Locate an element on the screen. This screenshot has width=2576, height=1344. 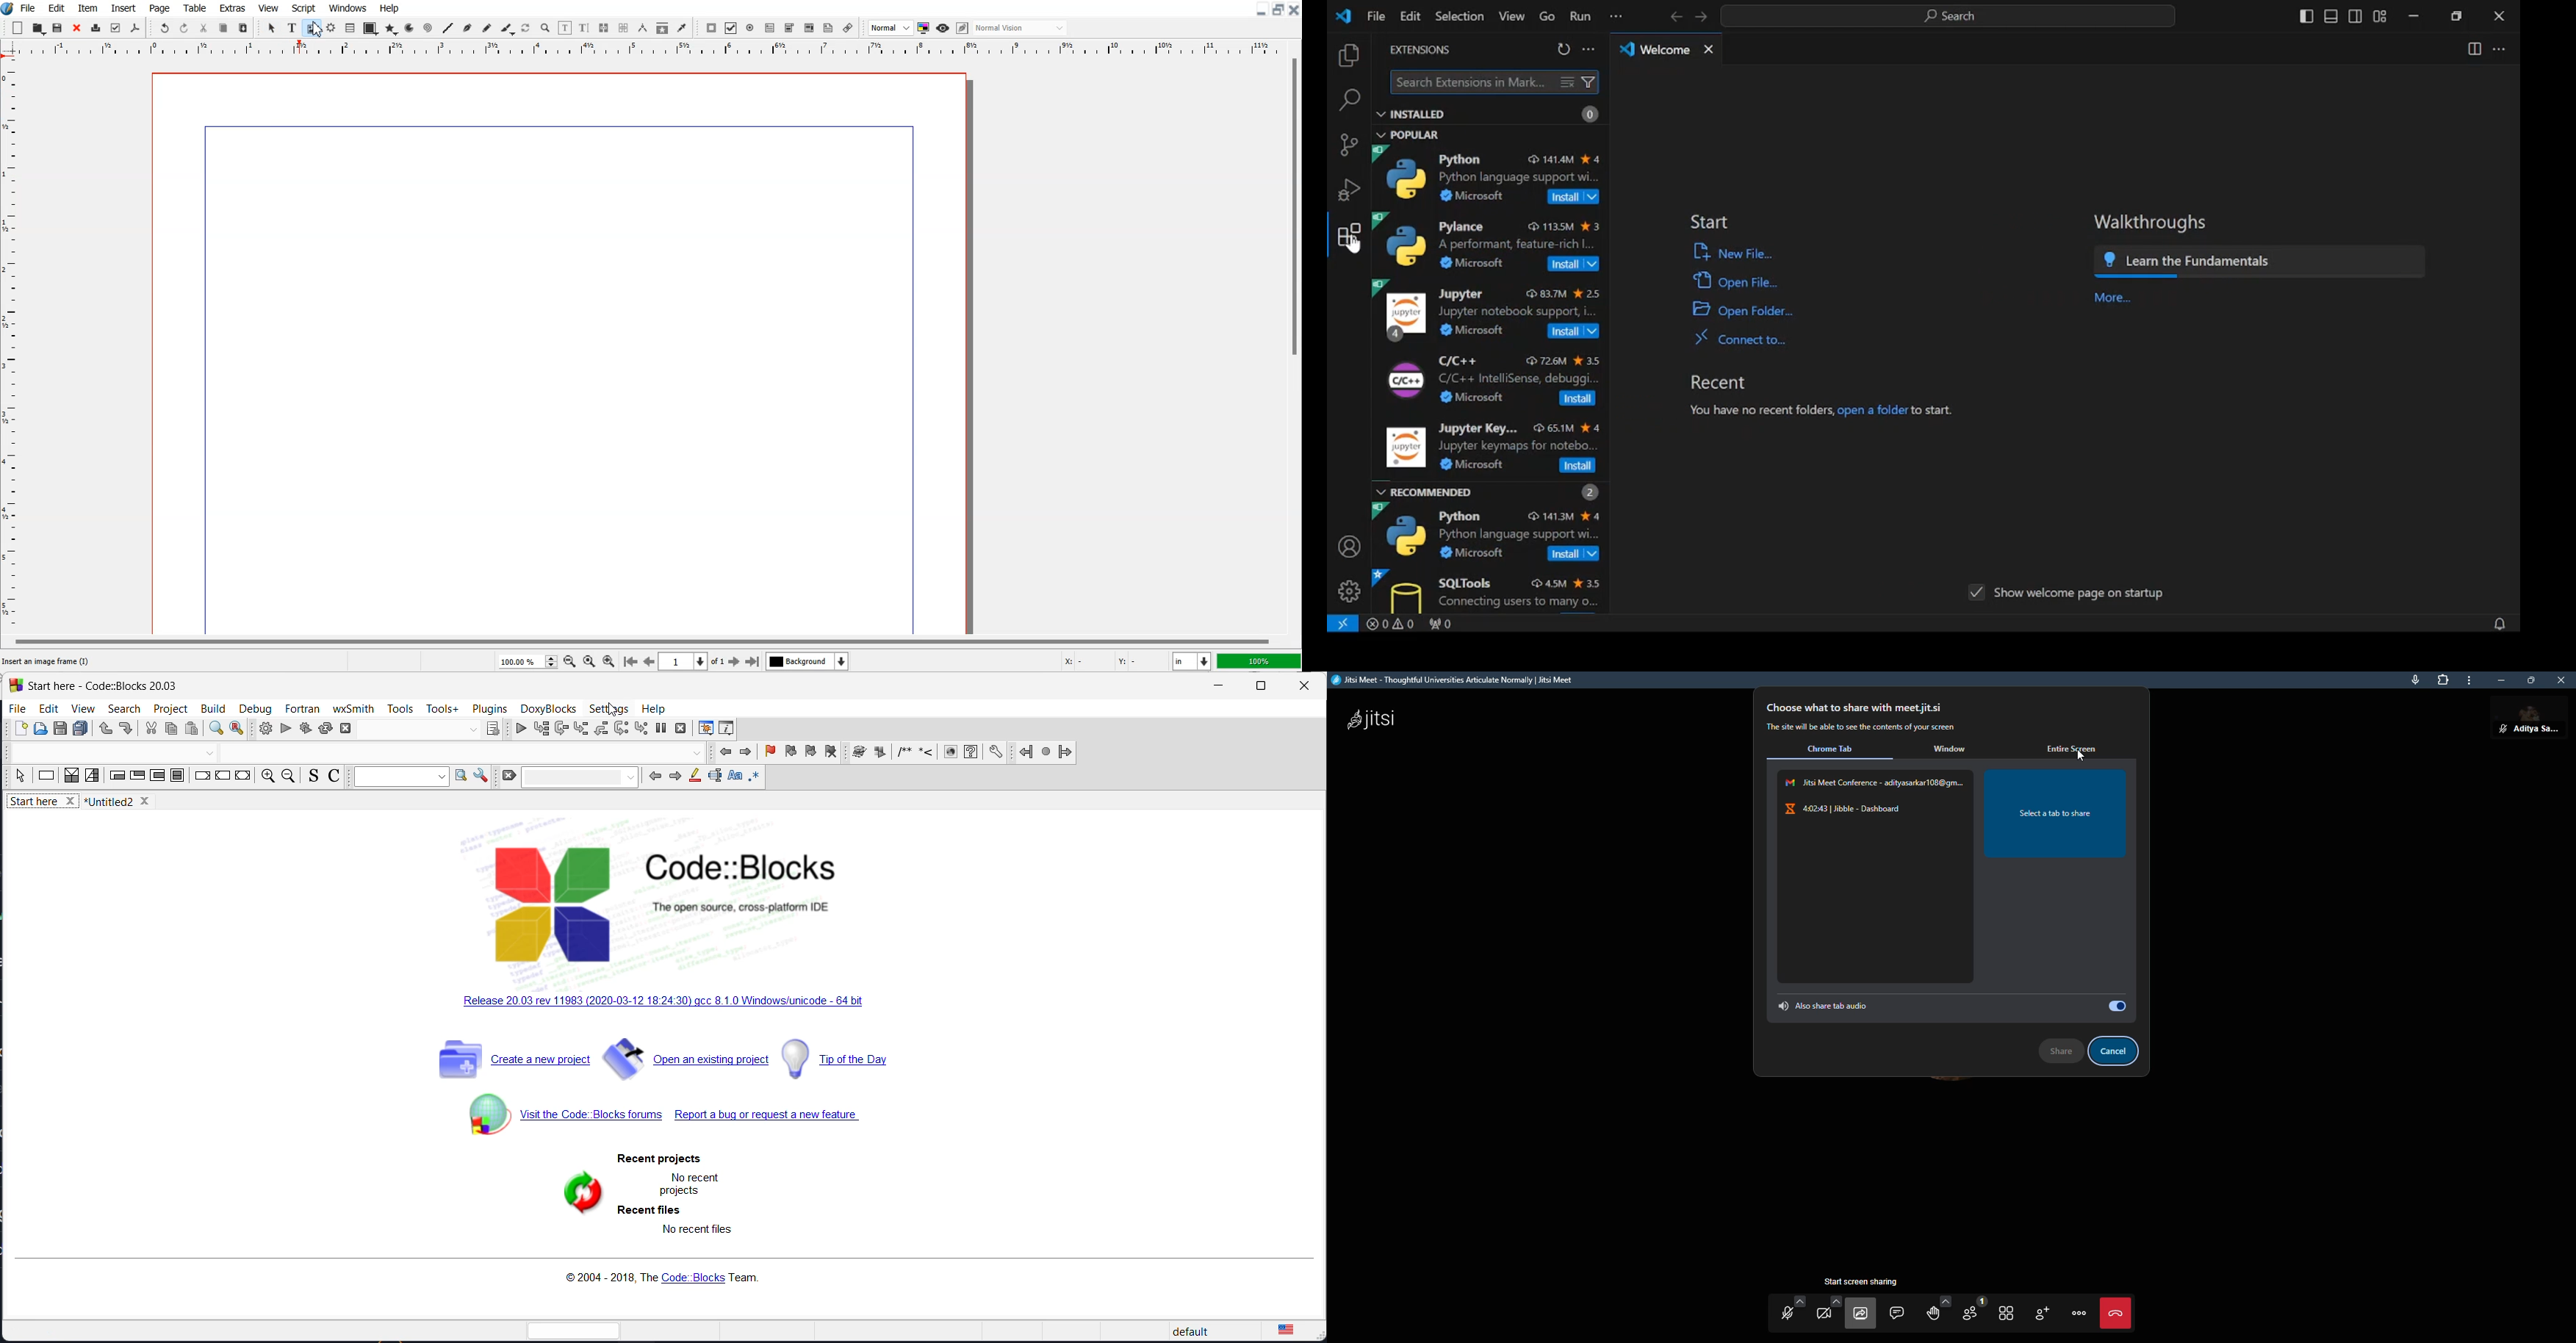
microphone is located at coordinates (2410, 682).